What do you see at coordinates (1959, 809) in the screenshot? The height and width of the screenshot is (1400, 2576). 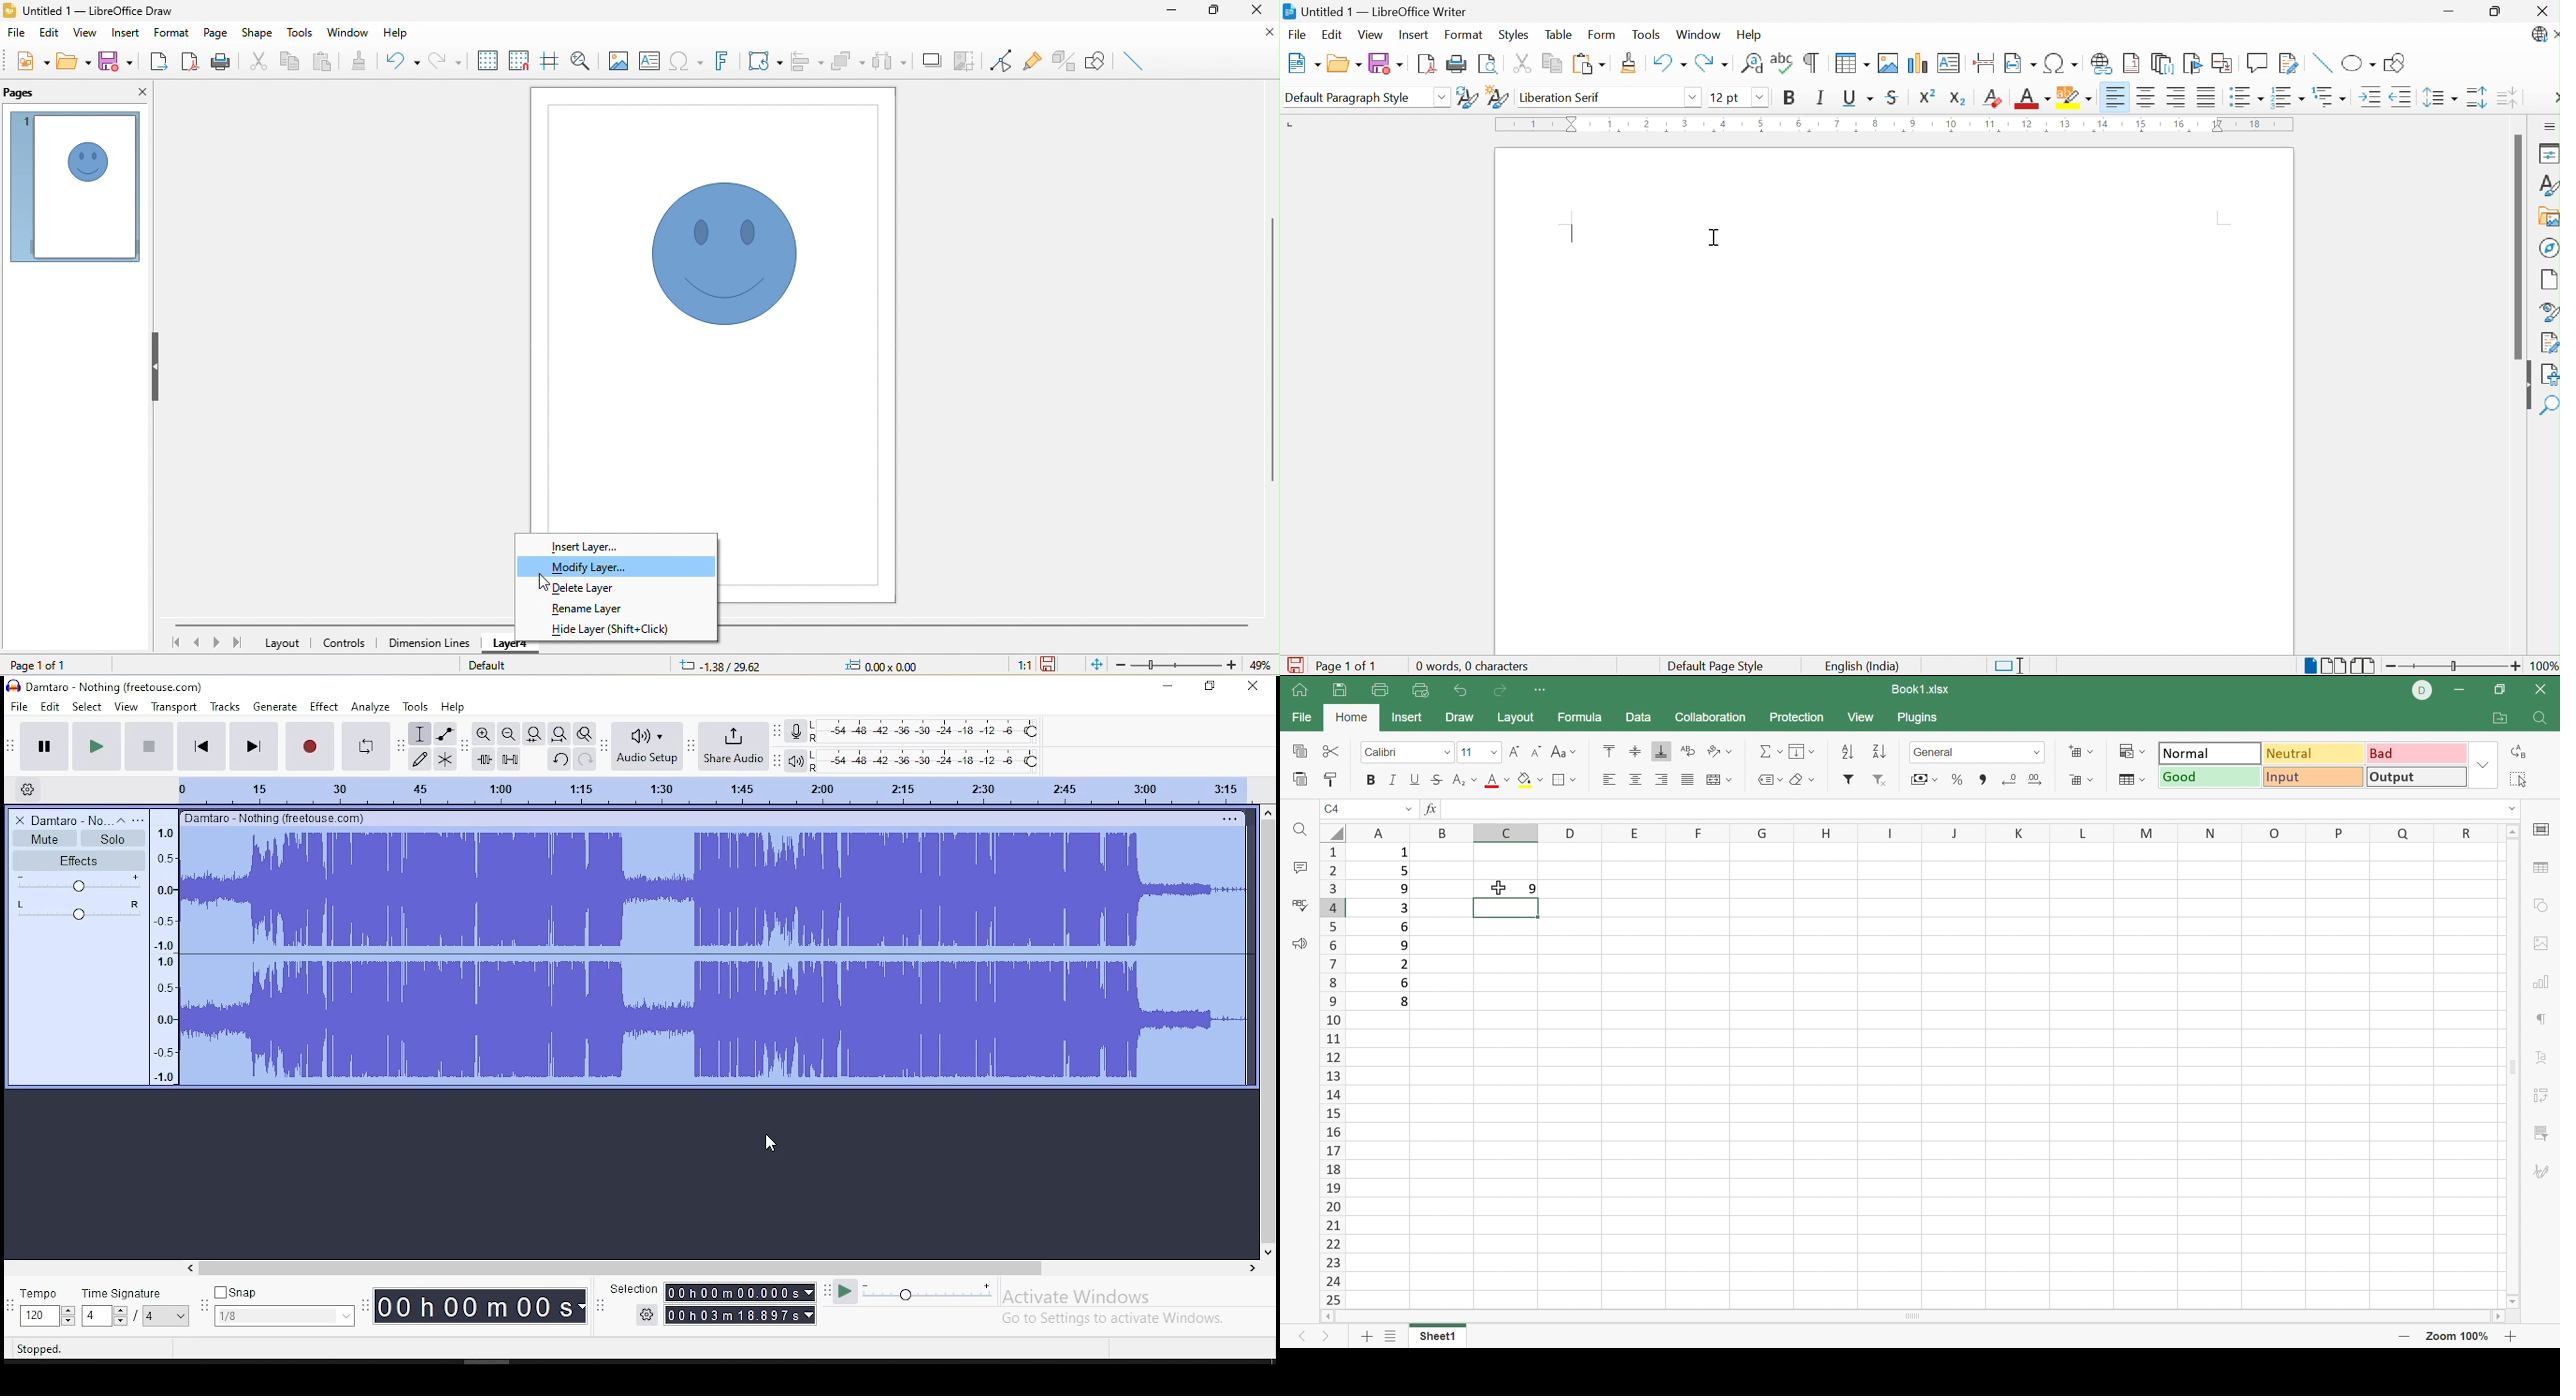 I see `formula bar` at bounding box center [1959, 809].